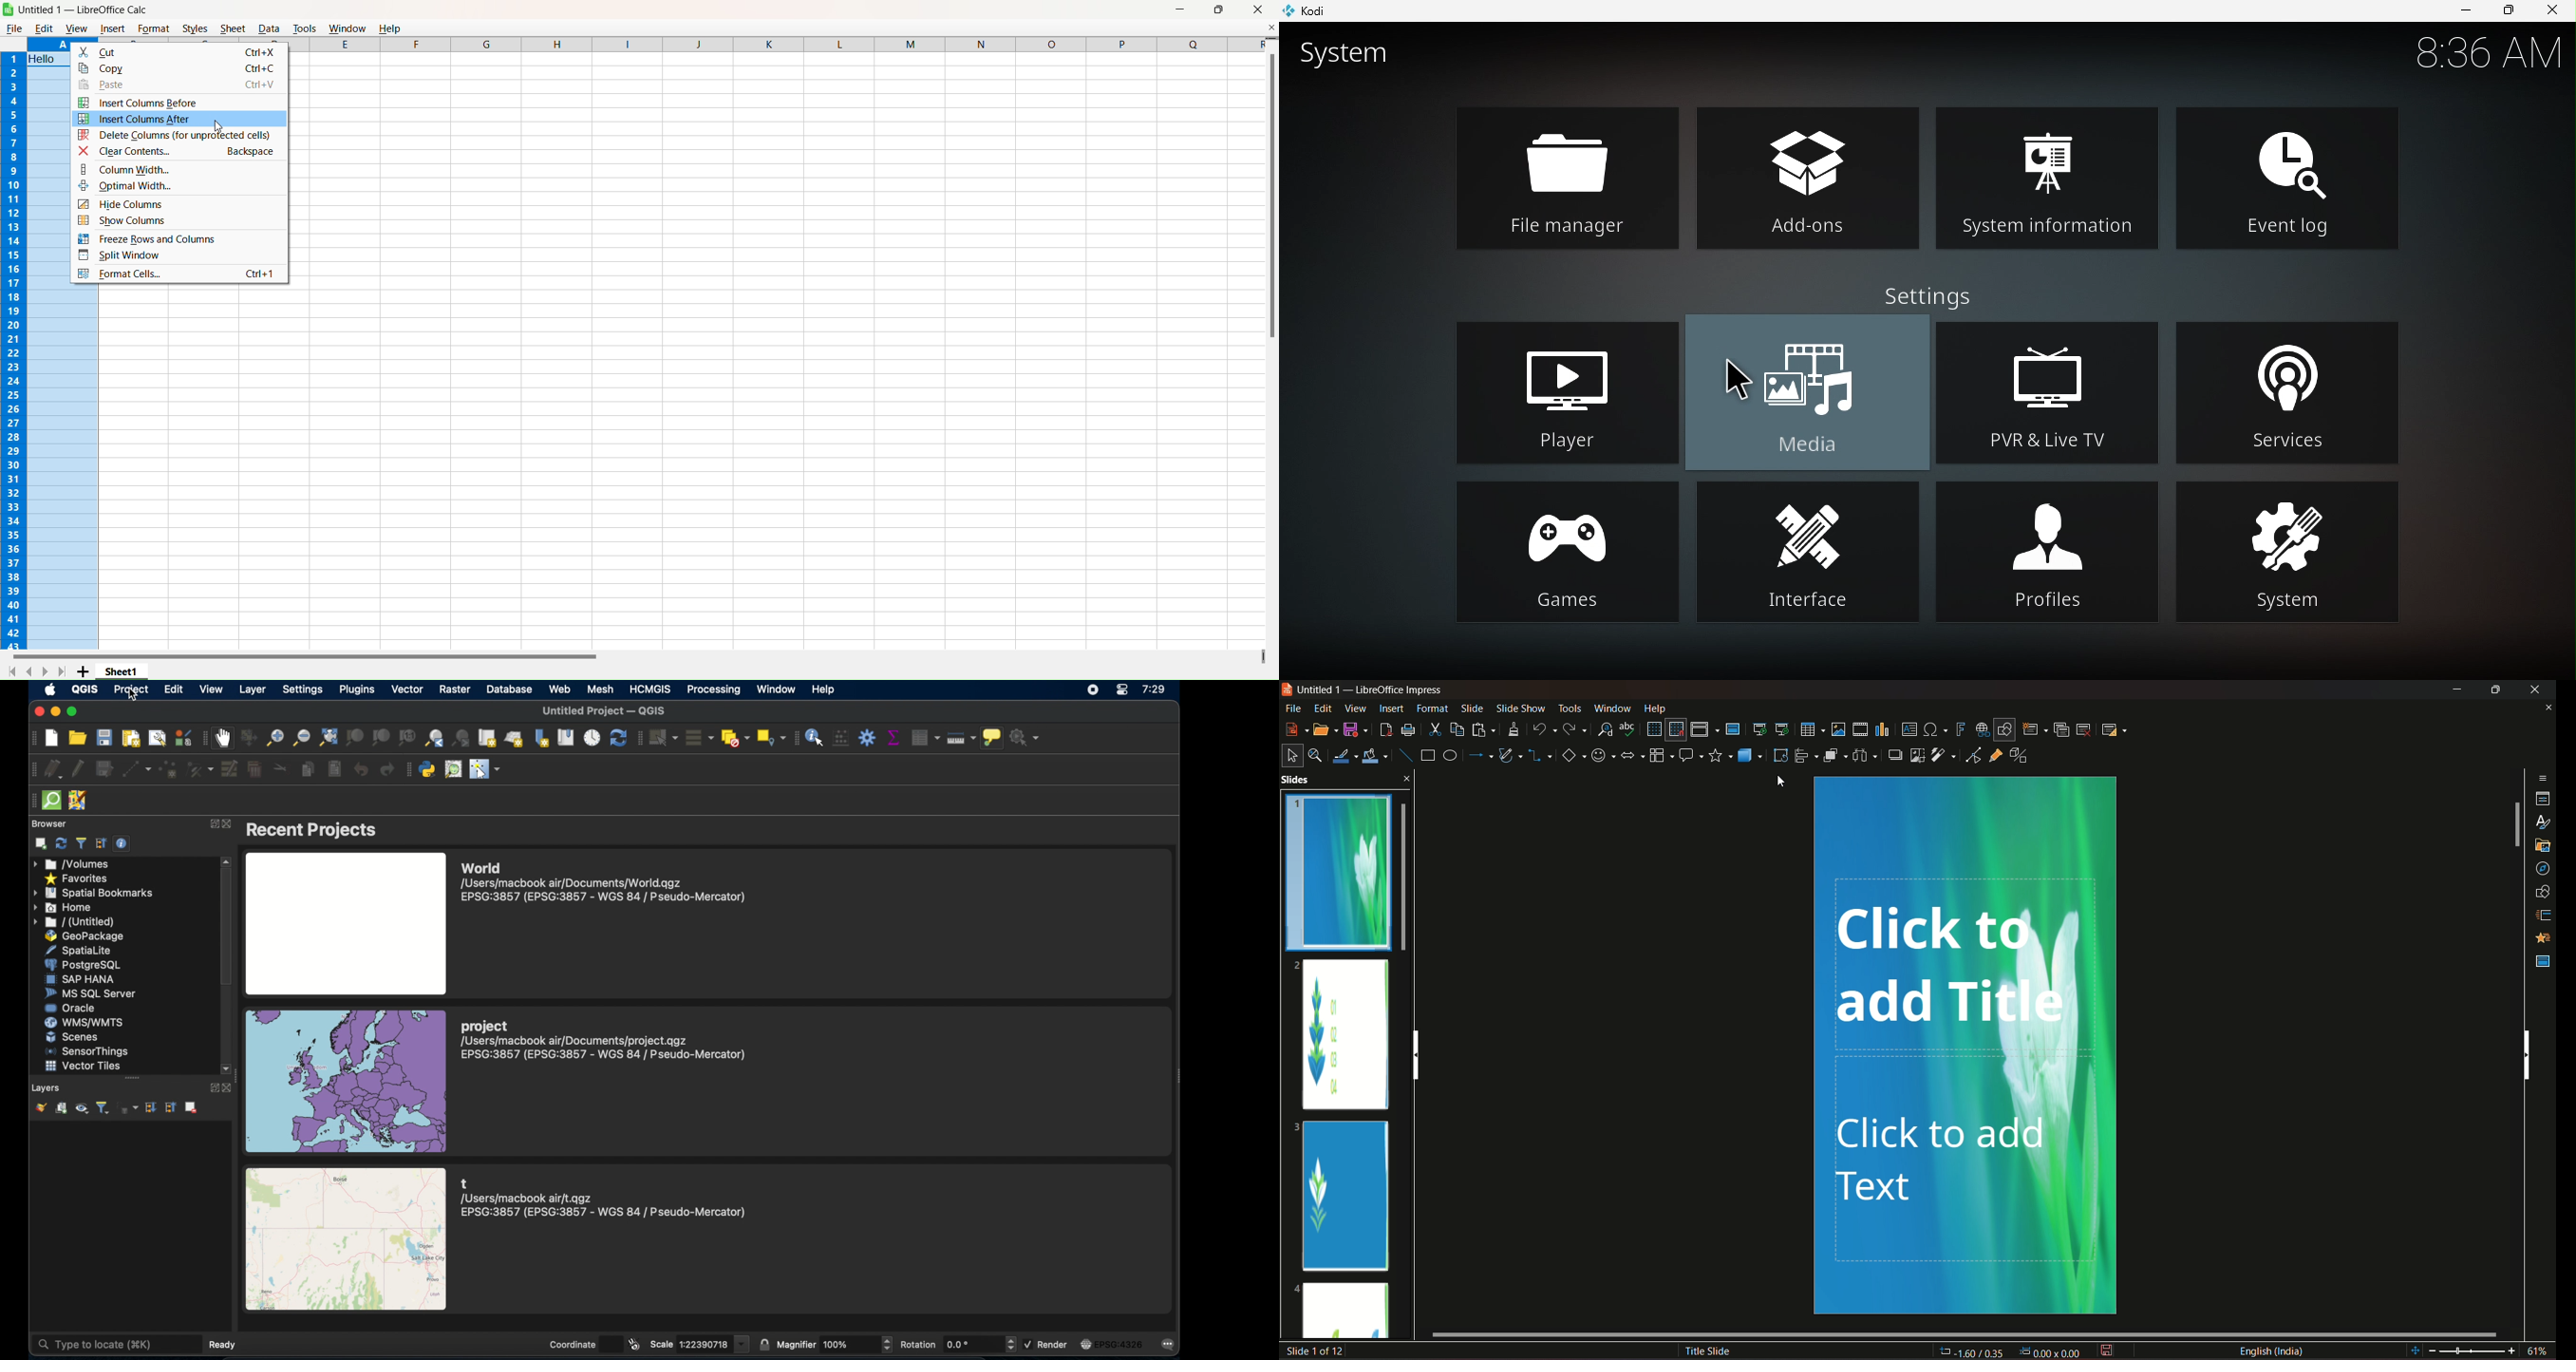 The width and height of the screenshot is (2576, 1372). Describe the element at coordinates (1705, 1350) in the screenshot. I see `title slide` at that location.